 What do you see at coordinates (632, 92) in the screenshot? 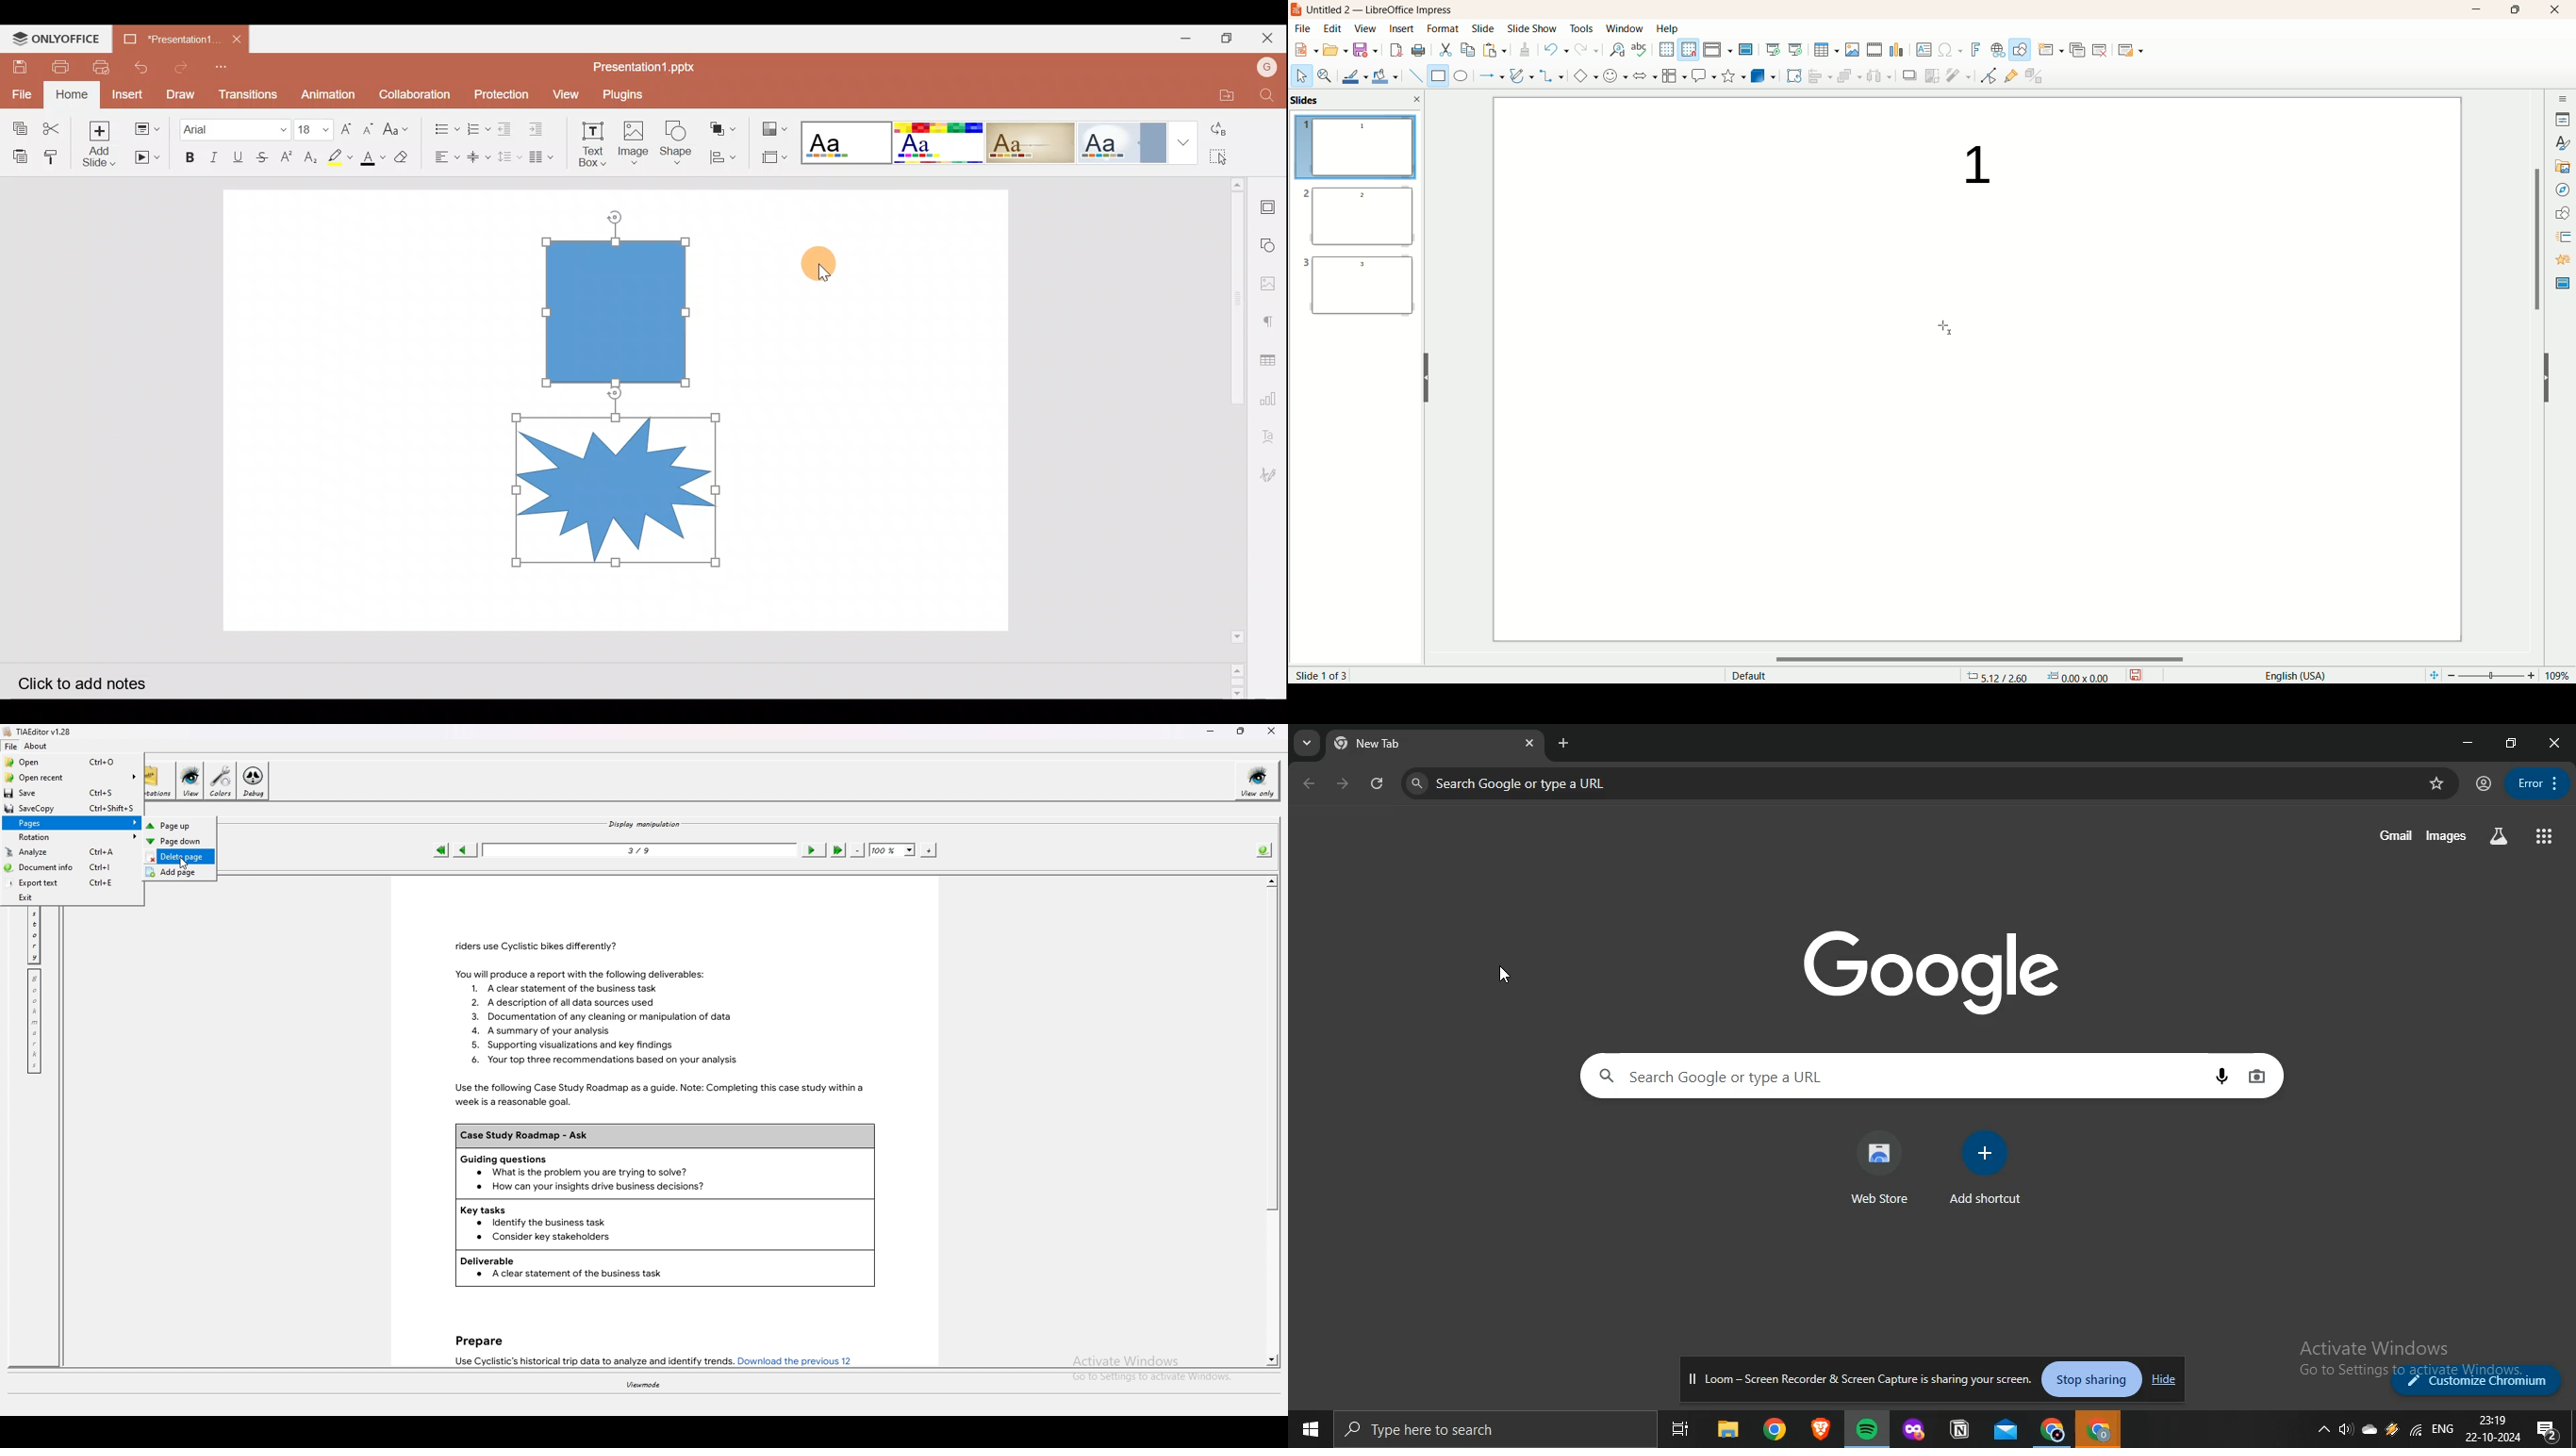
I see `Plugins` at bounding box center [632, 92].